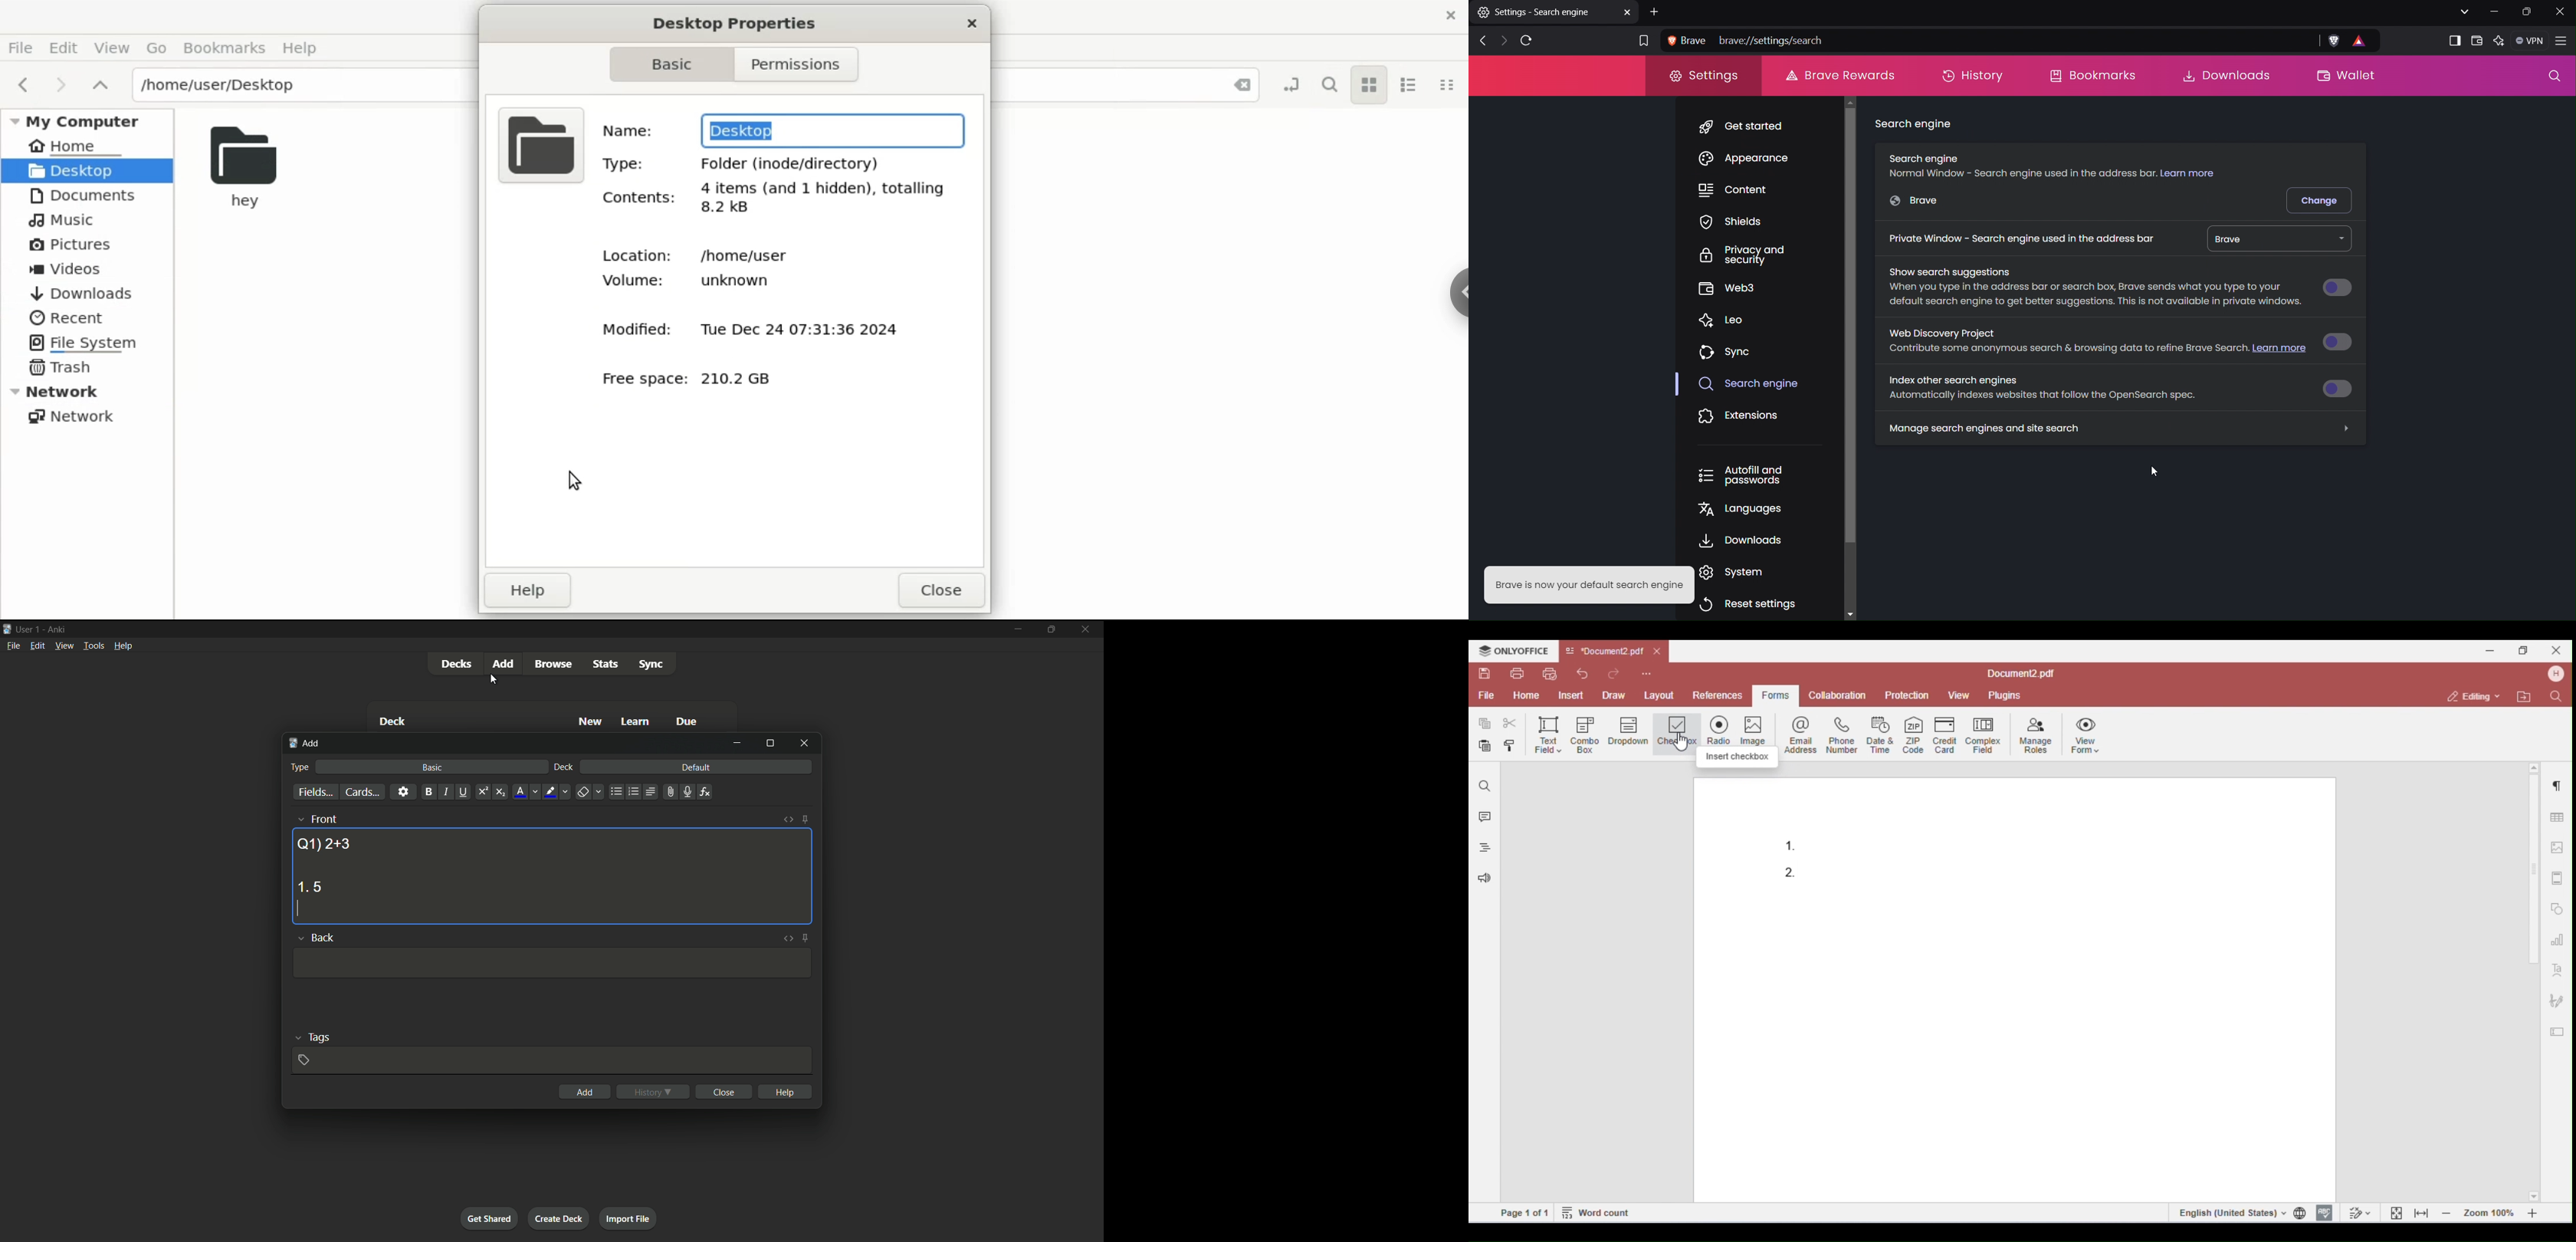 This screenshot has width=2576, height=1260. Describe the element at coordinates (38, 645) in the screenshot. I see `edit menu` at that location.